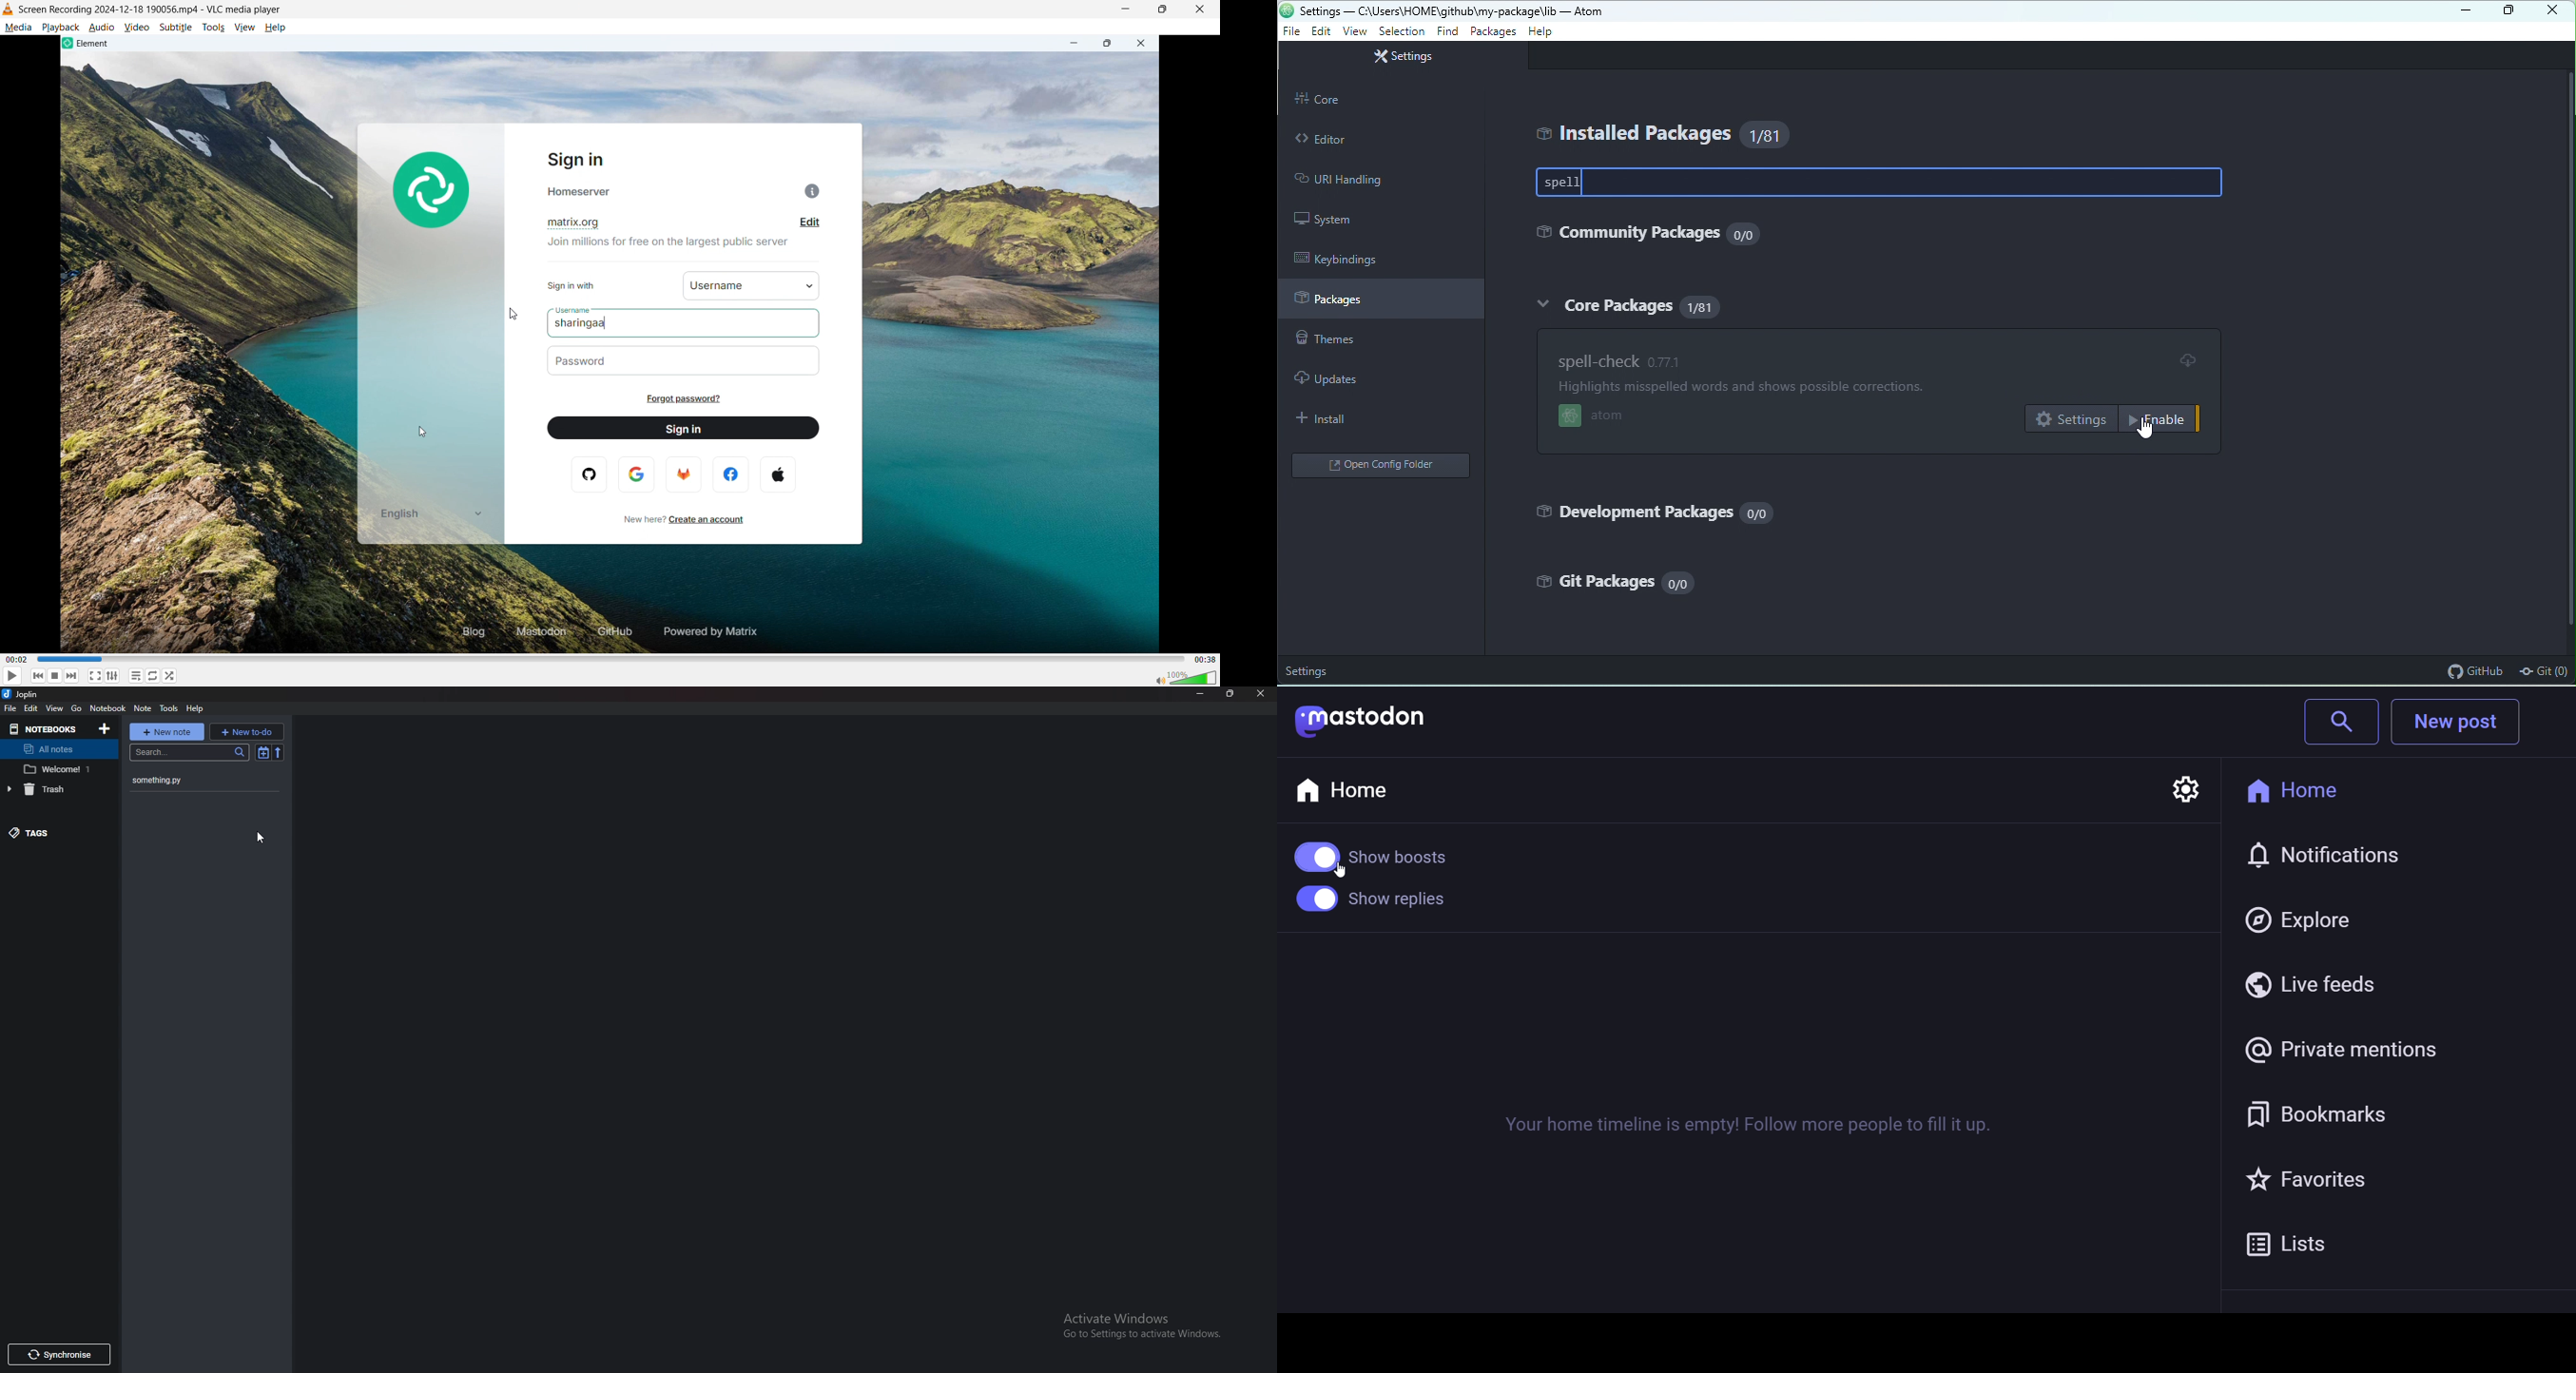  I want to click on Add notebooks, so click(106, 729).